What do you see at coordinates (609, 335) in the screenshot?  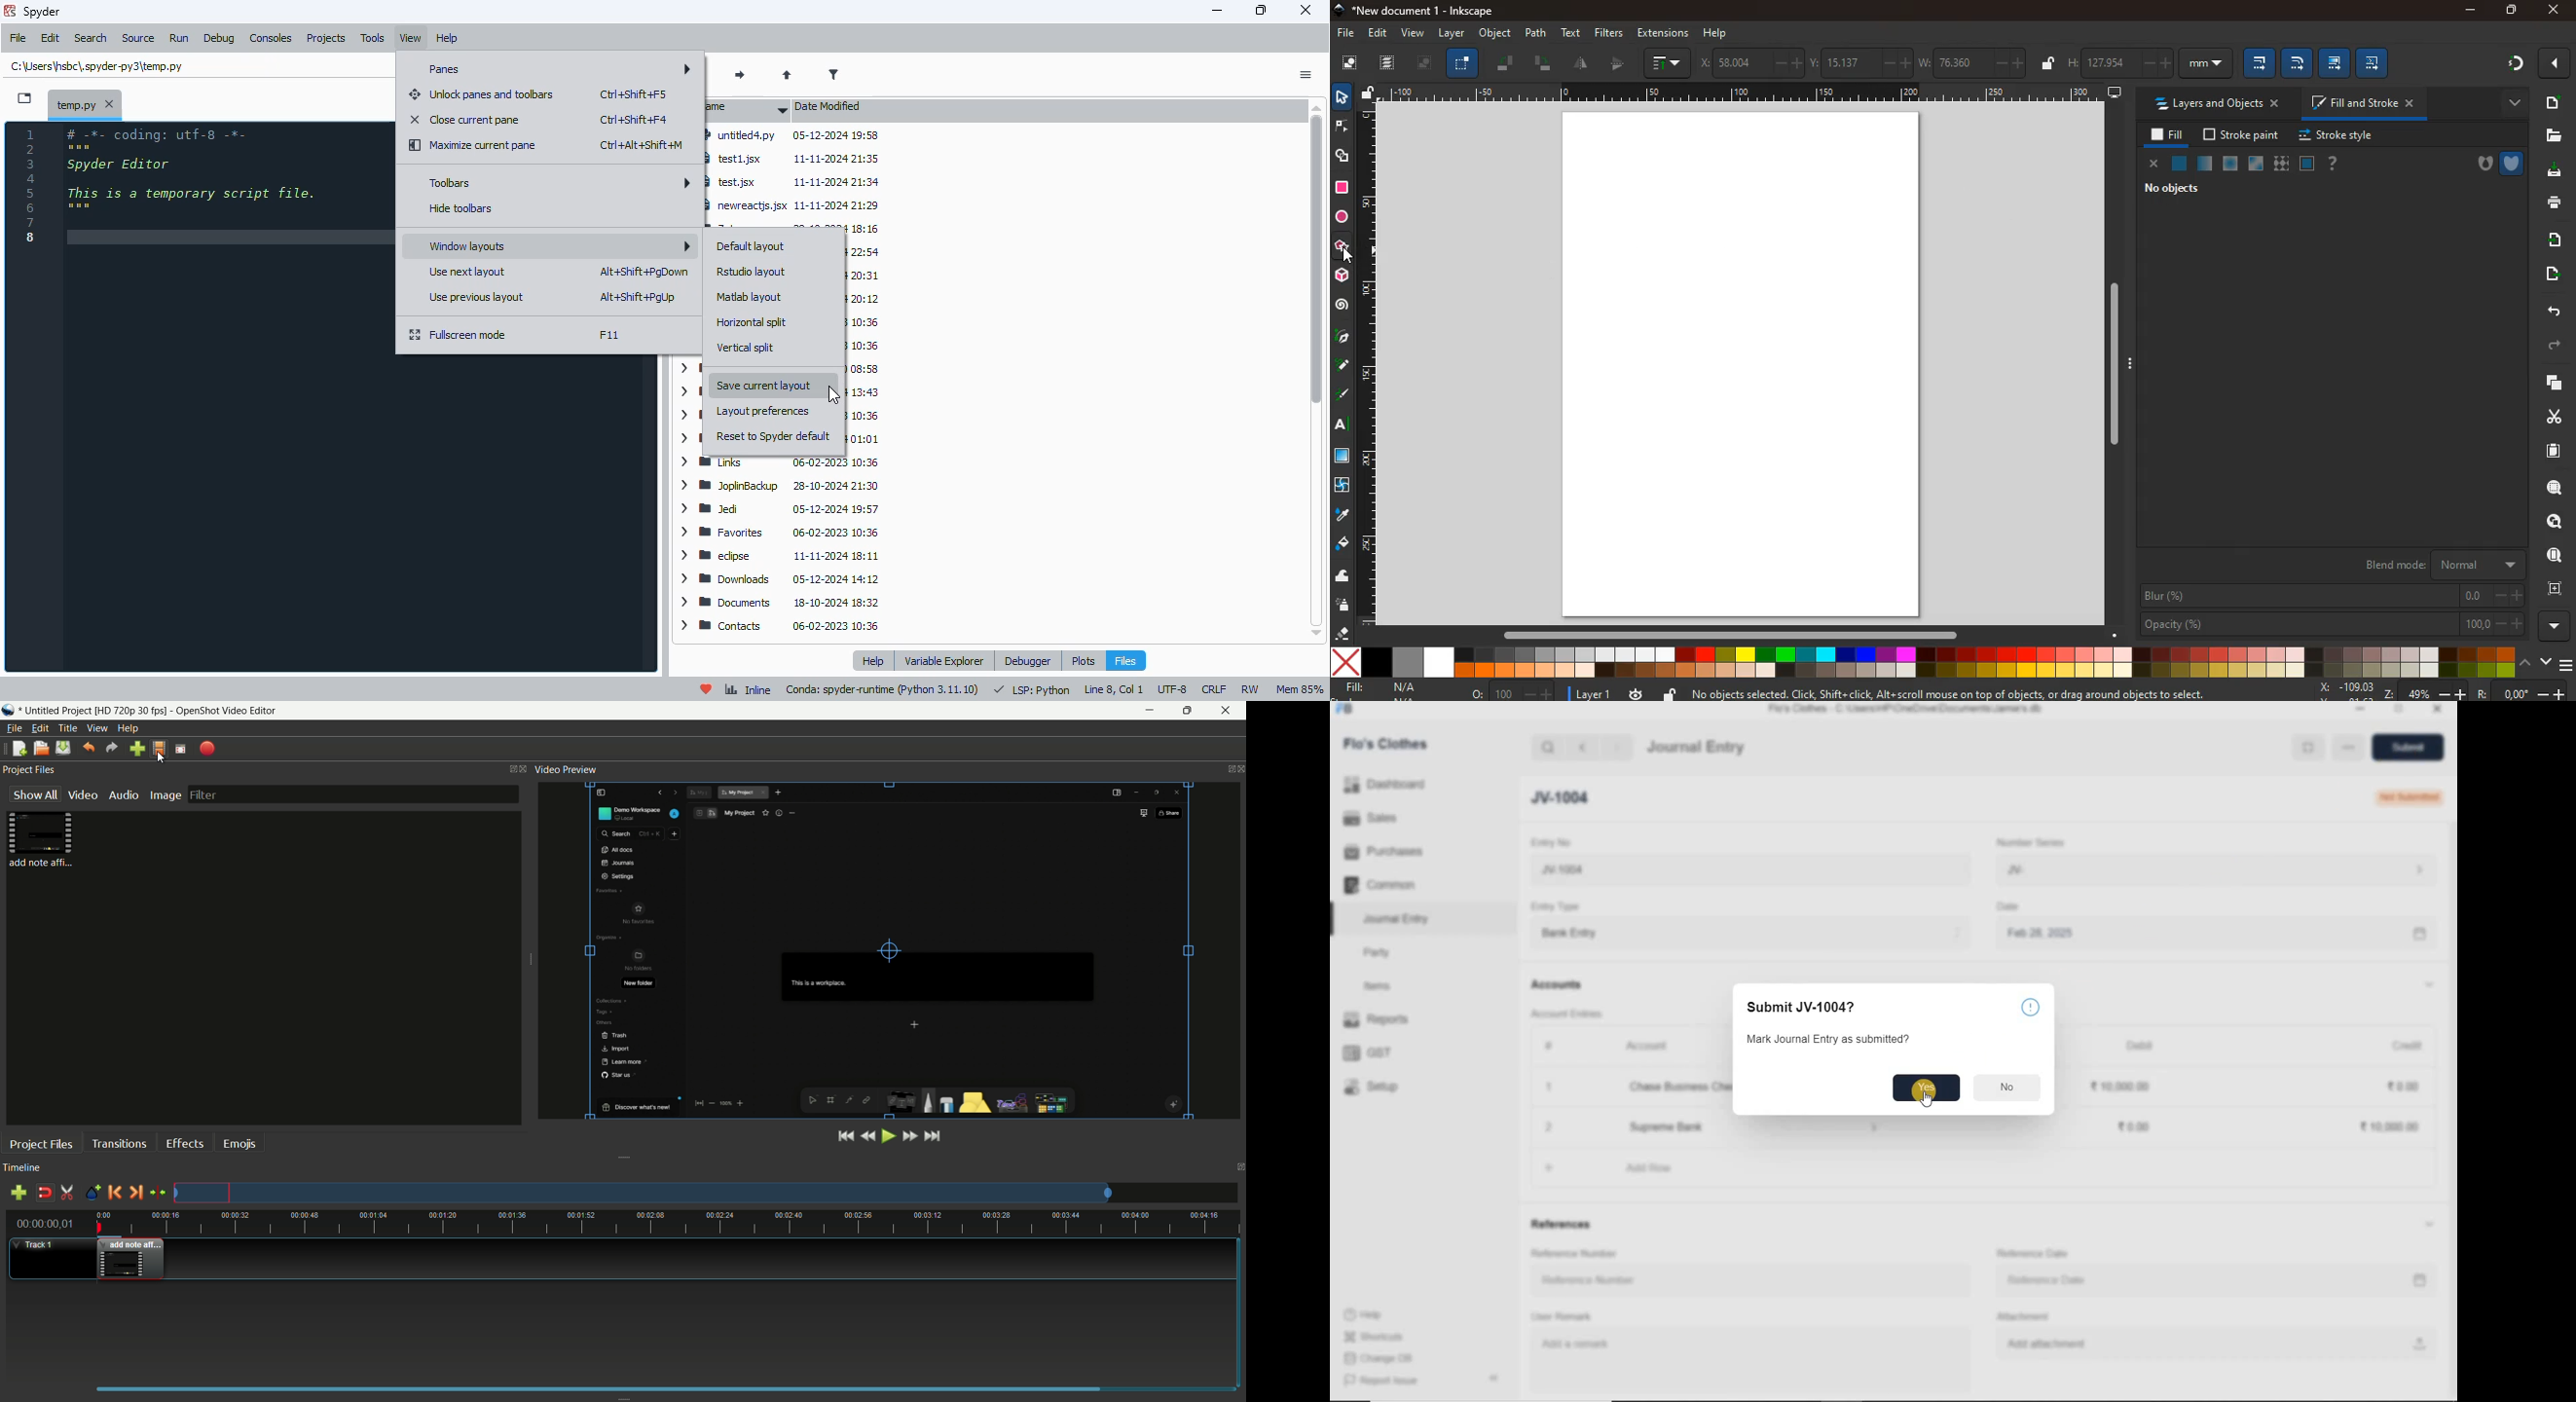 I see `shortcut for fullscreen mode` at bounding box center [609, 335].